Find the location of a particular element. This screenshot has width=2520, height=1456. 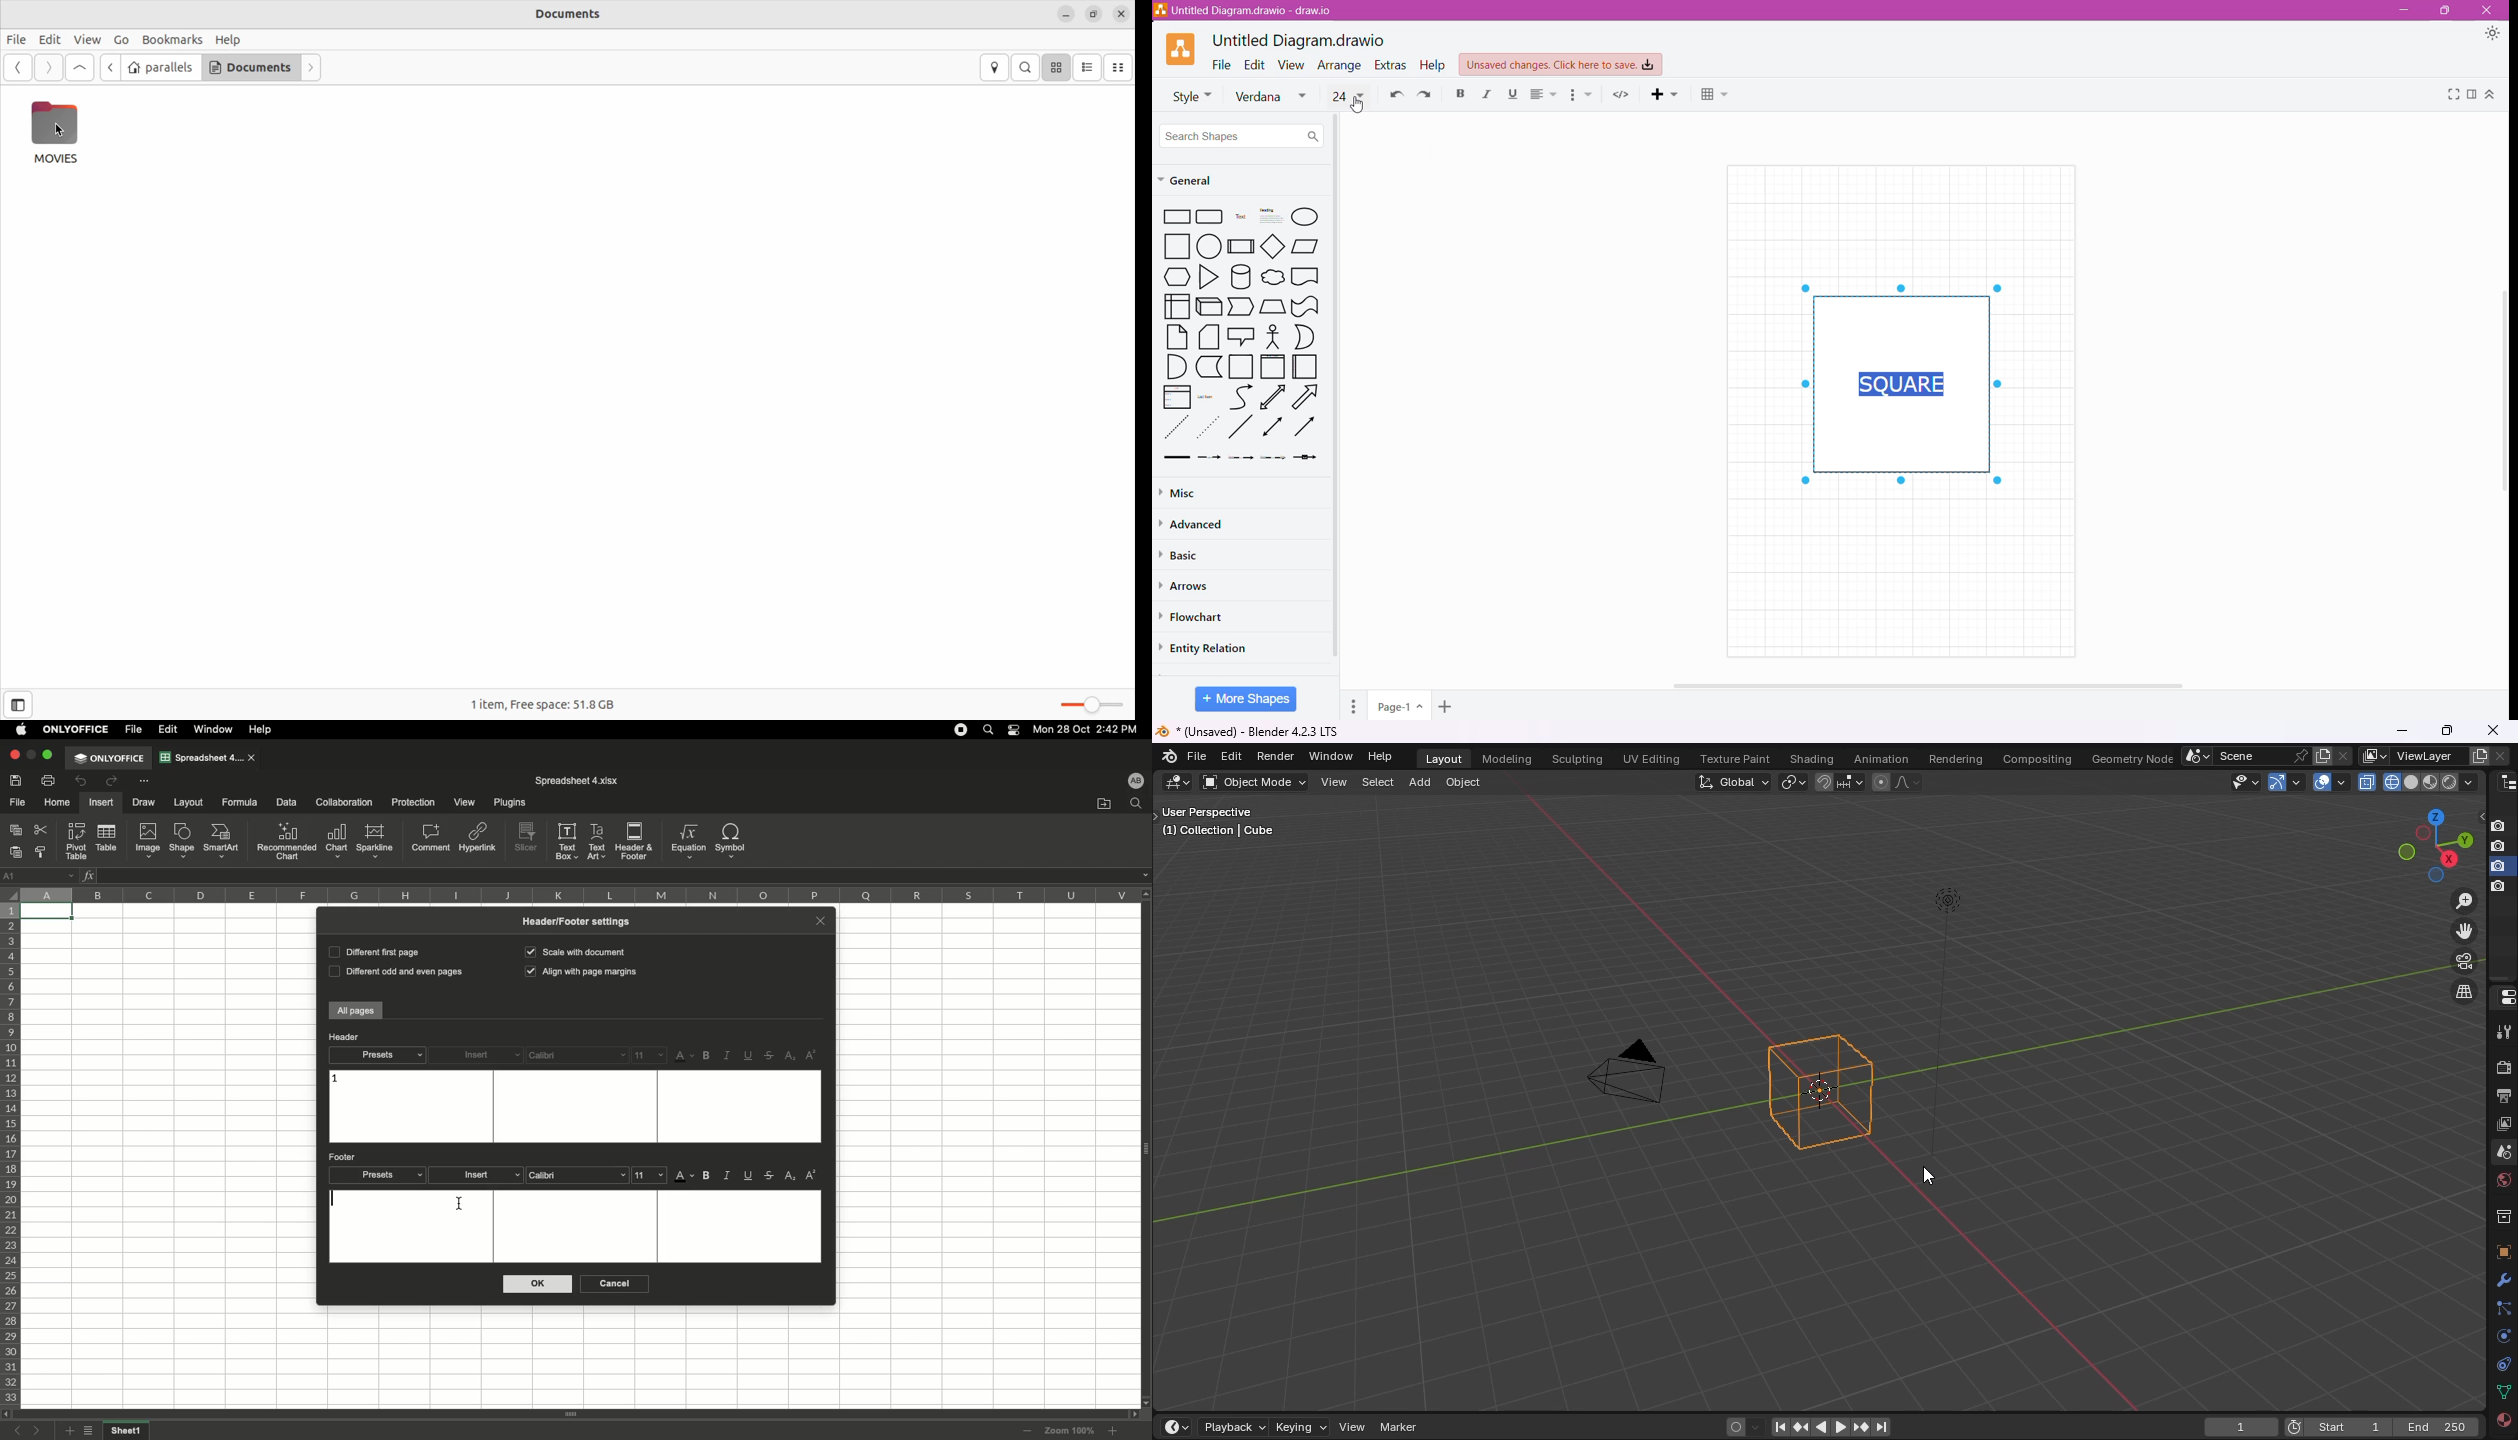

Expand/Collapse is located at coordinates (2495, 97).